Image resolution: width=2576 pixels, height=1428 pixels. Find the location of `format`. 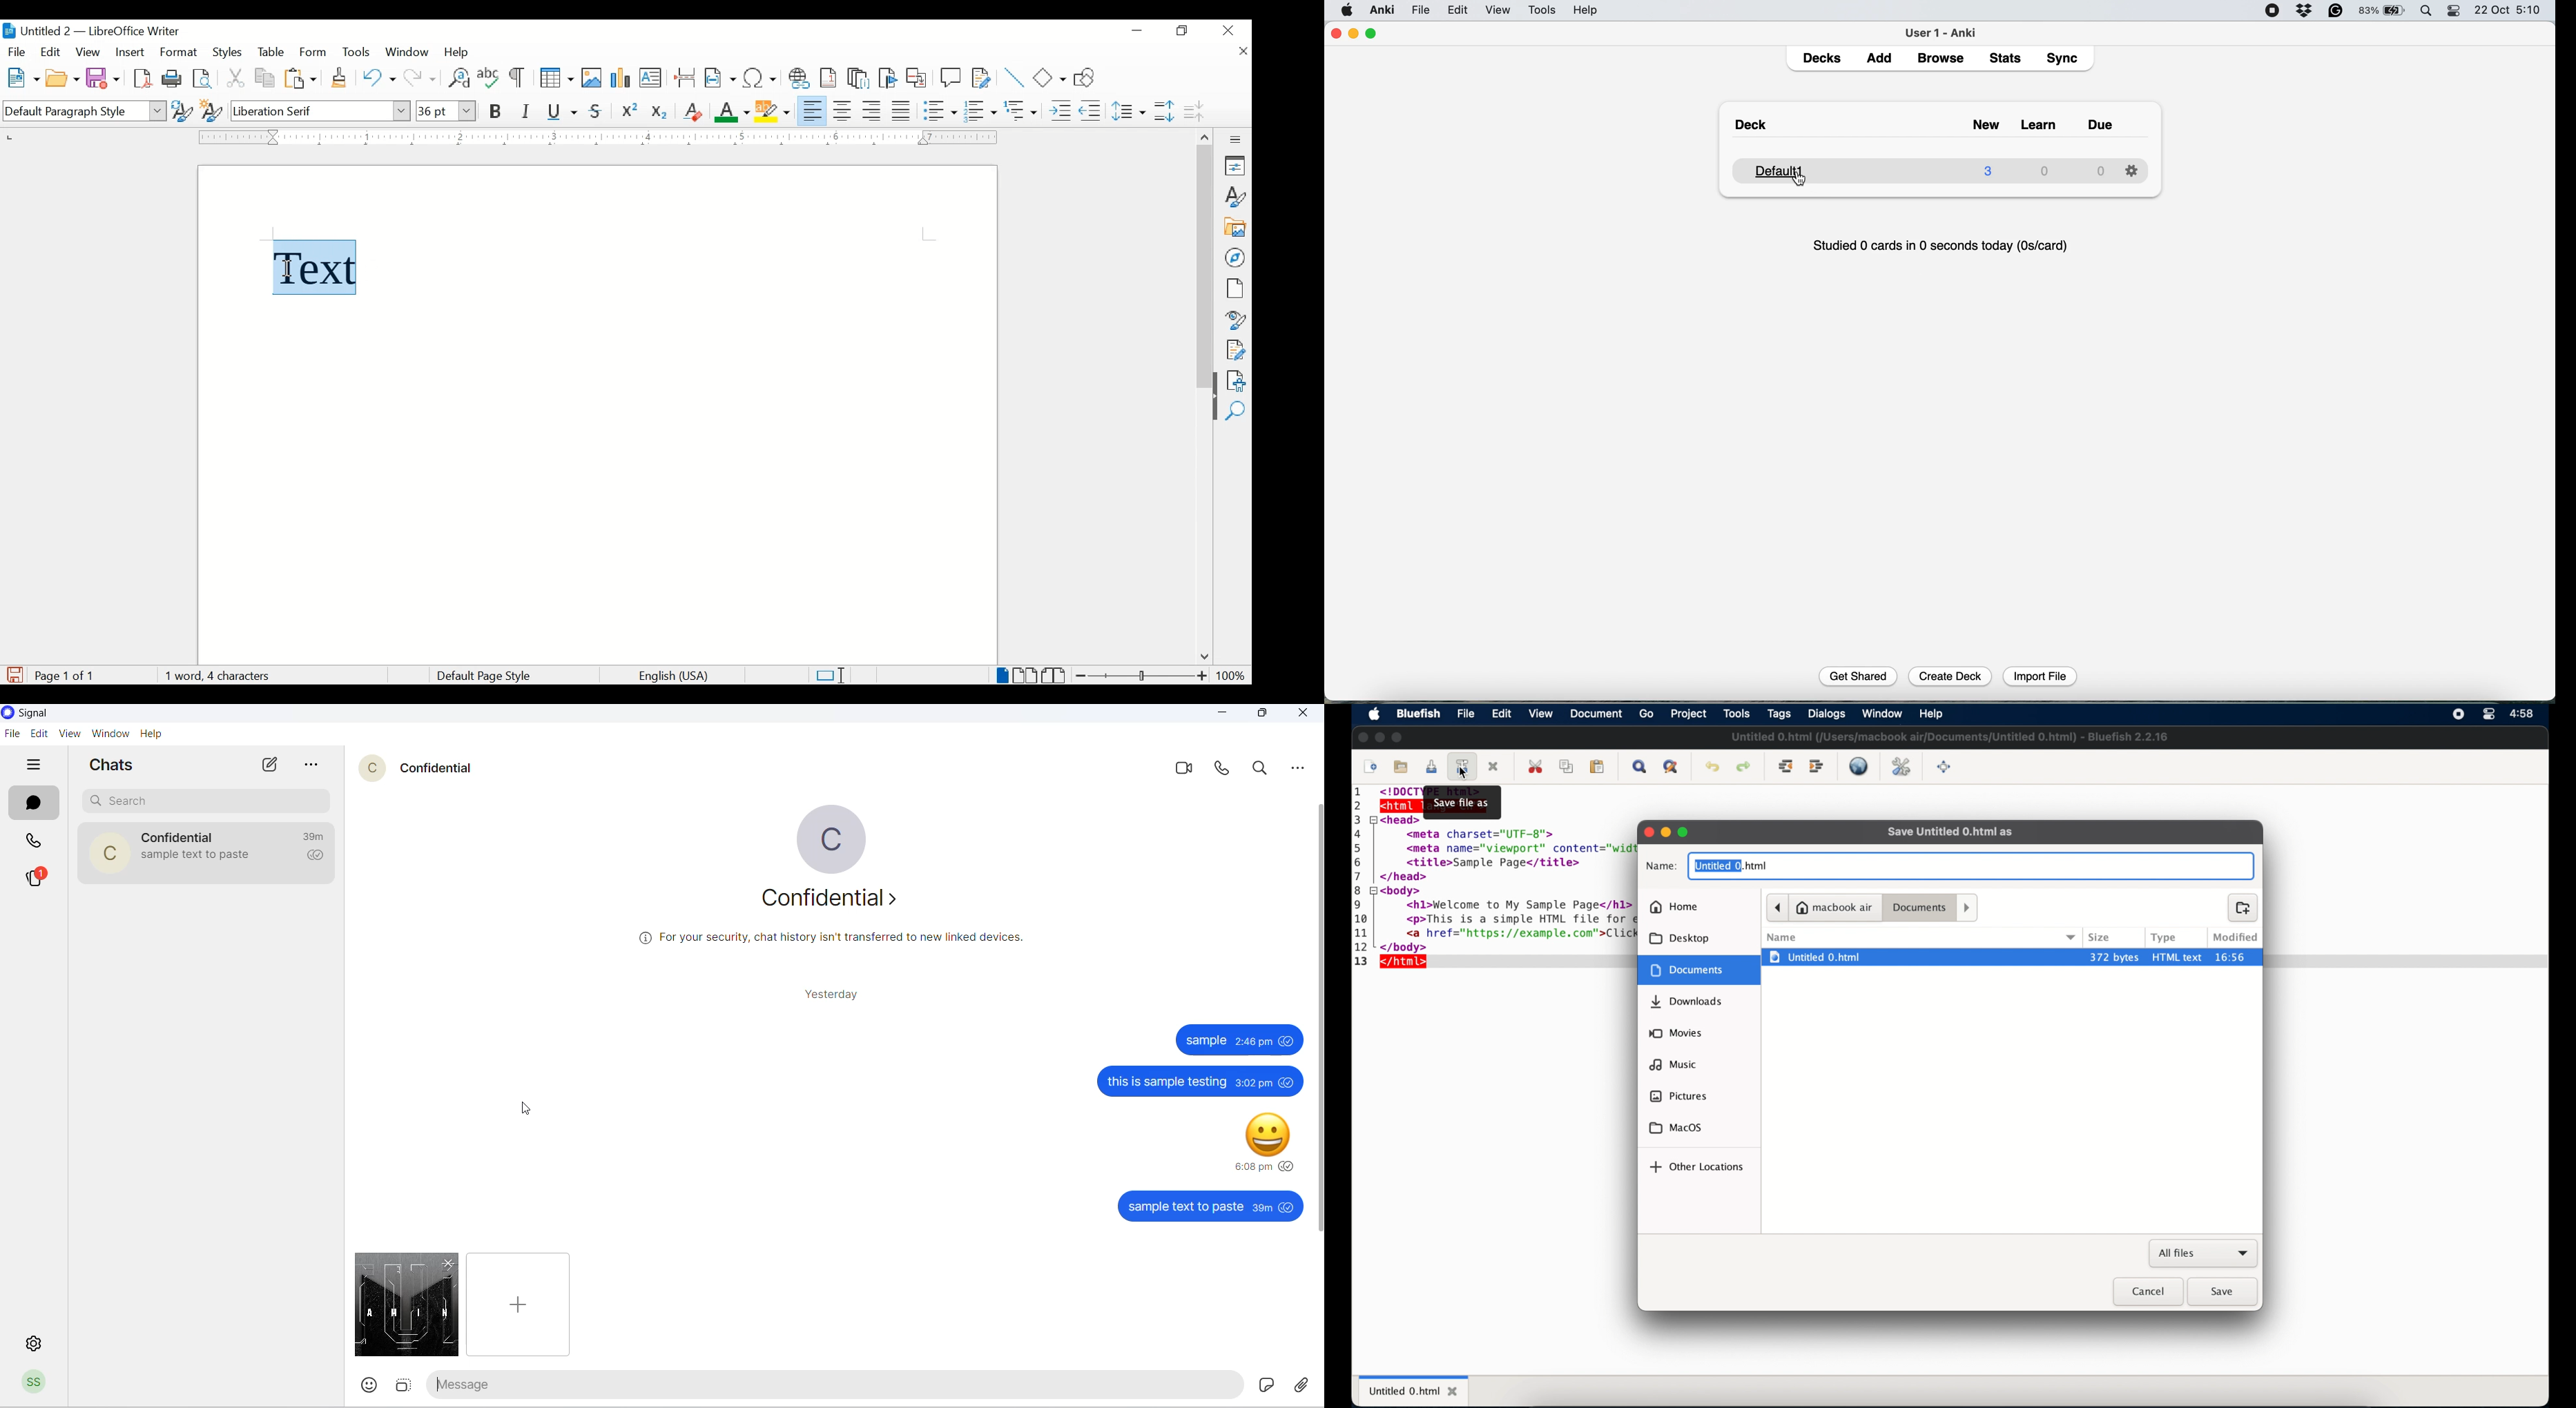

format is located at coordinates (179, 53).